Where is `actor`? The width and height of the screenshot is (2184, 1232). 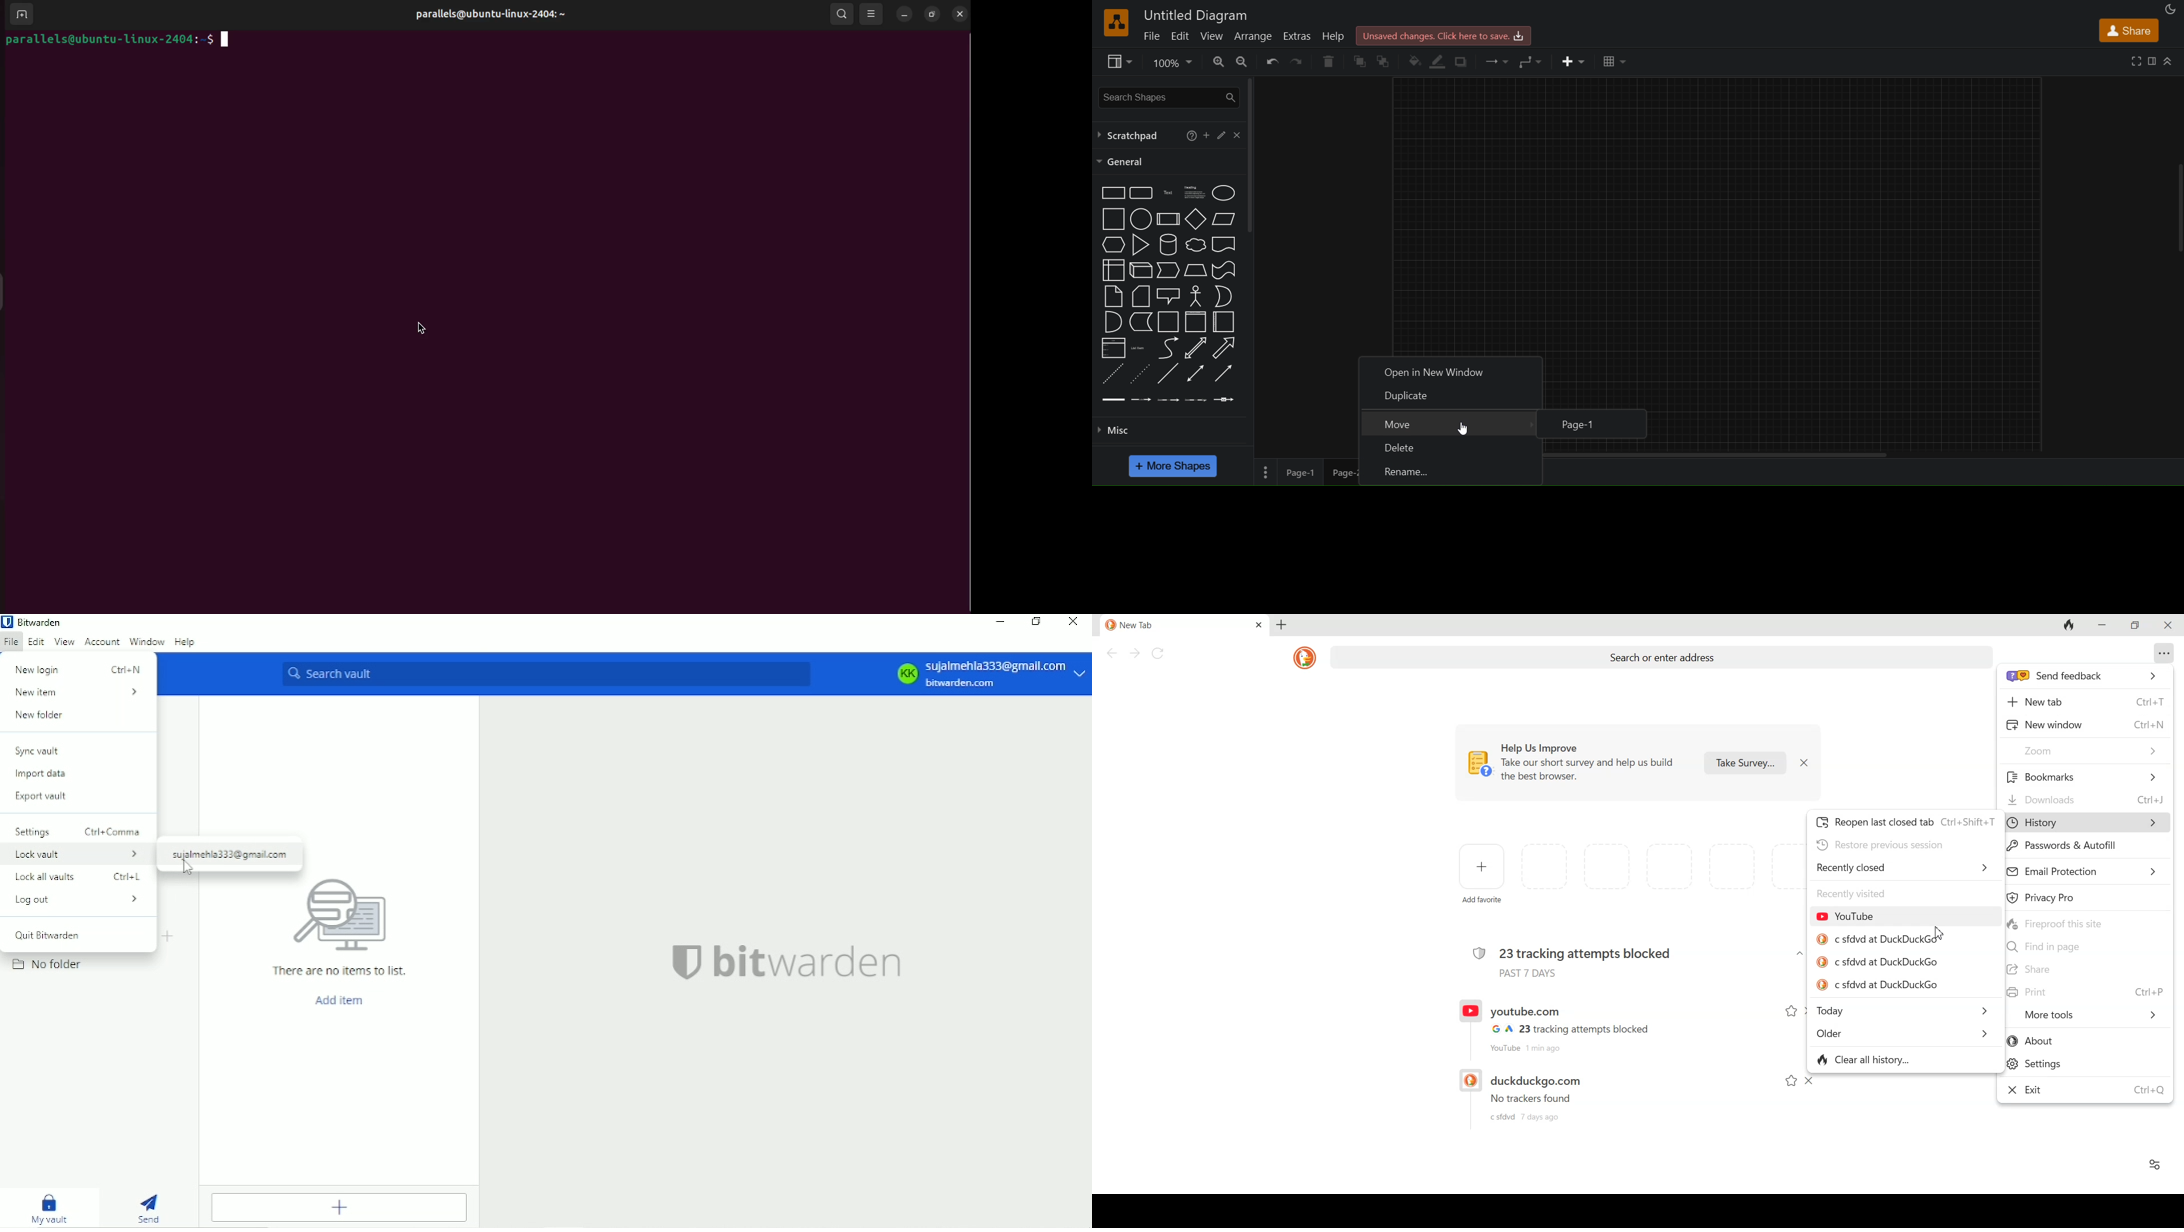 actor is located at coordinates (1196, 296).